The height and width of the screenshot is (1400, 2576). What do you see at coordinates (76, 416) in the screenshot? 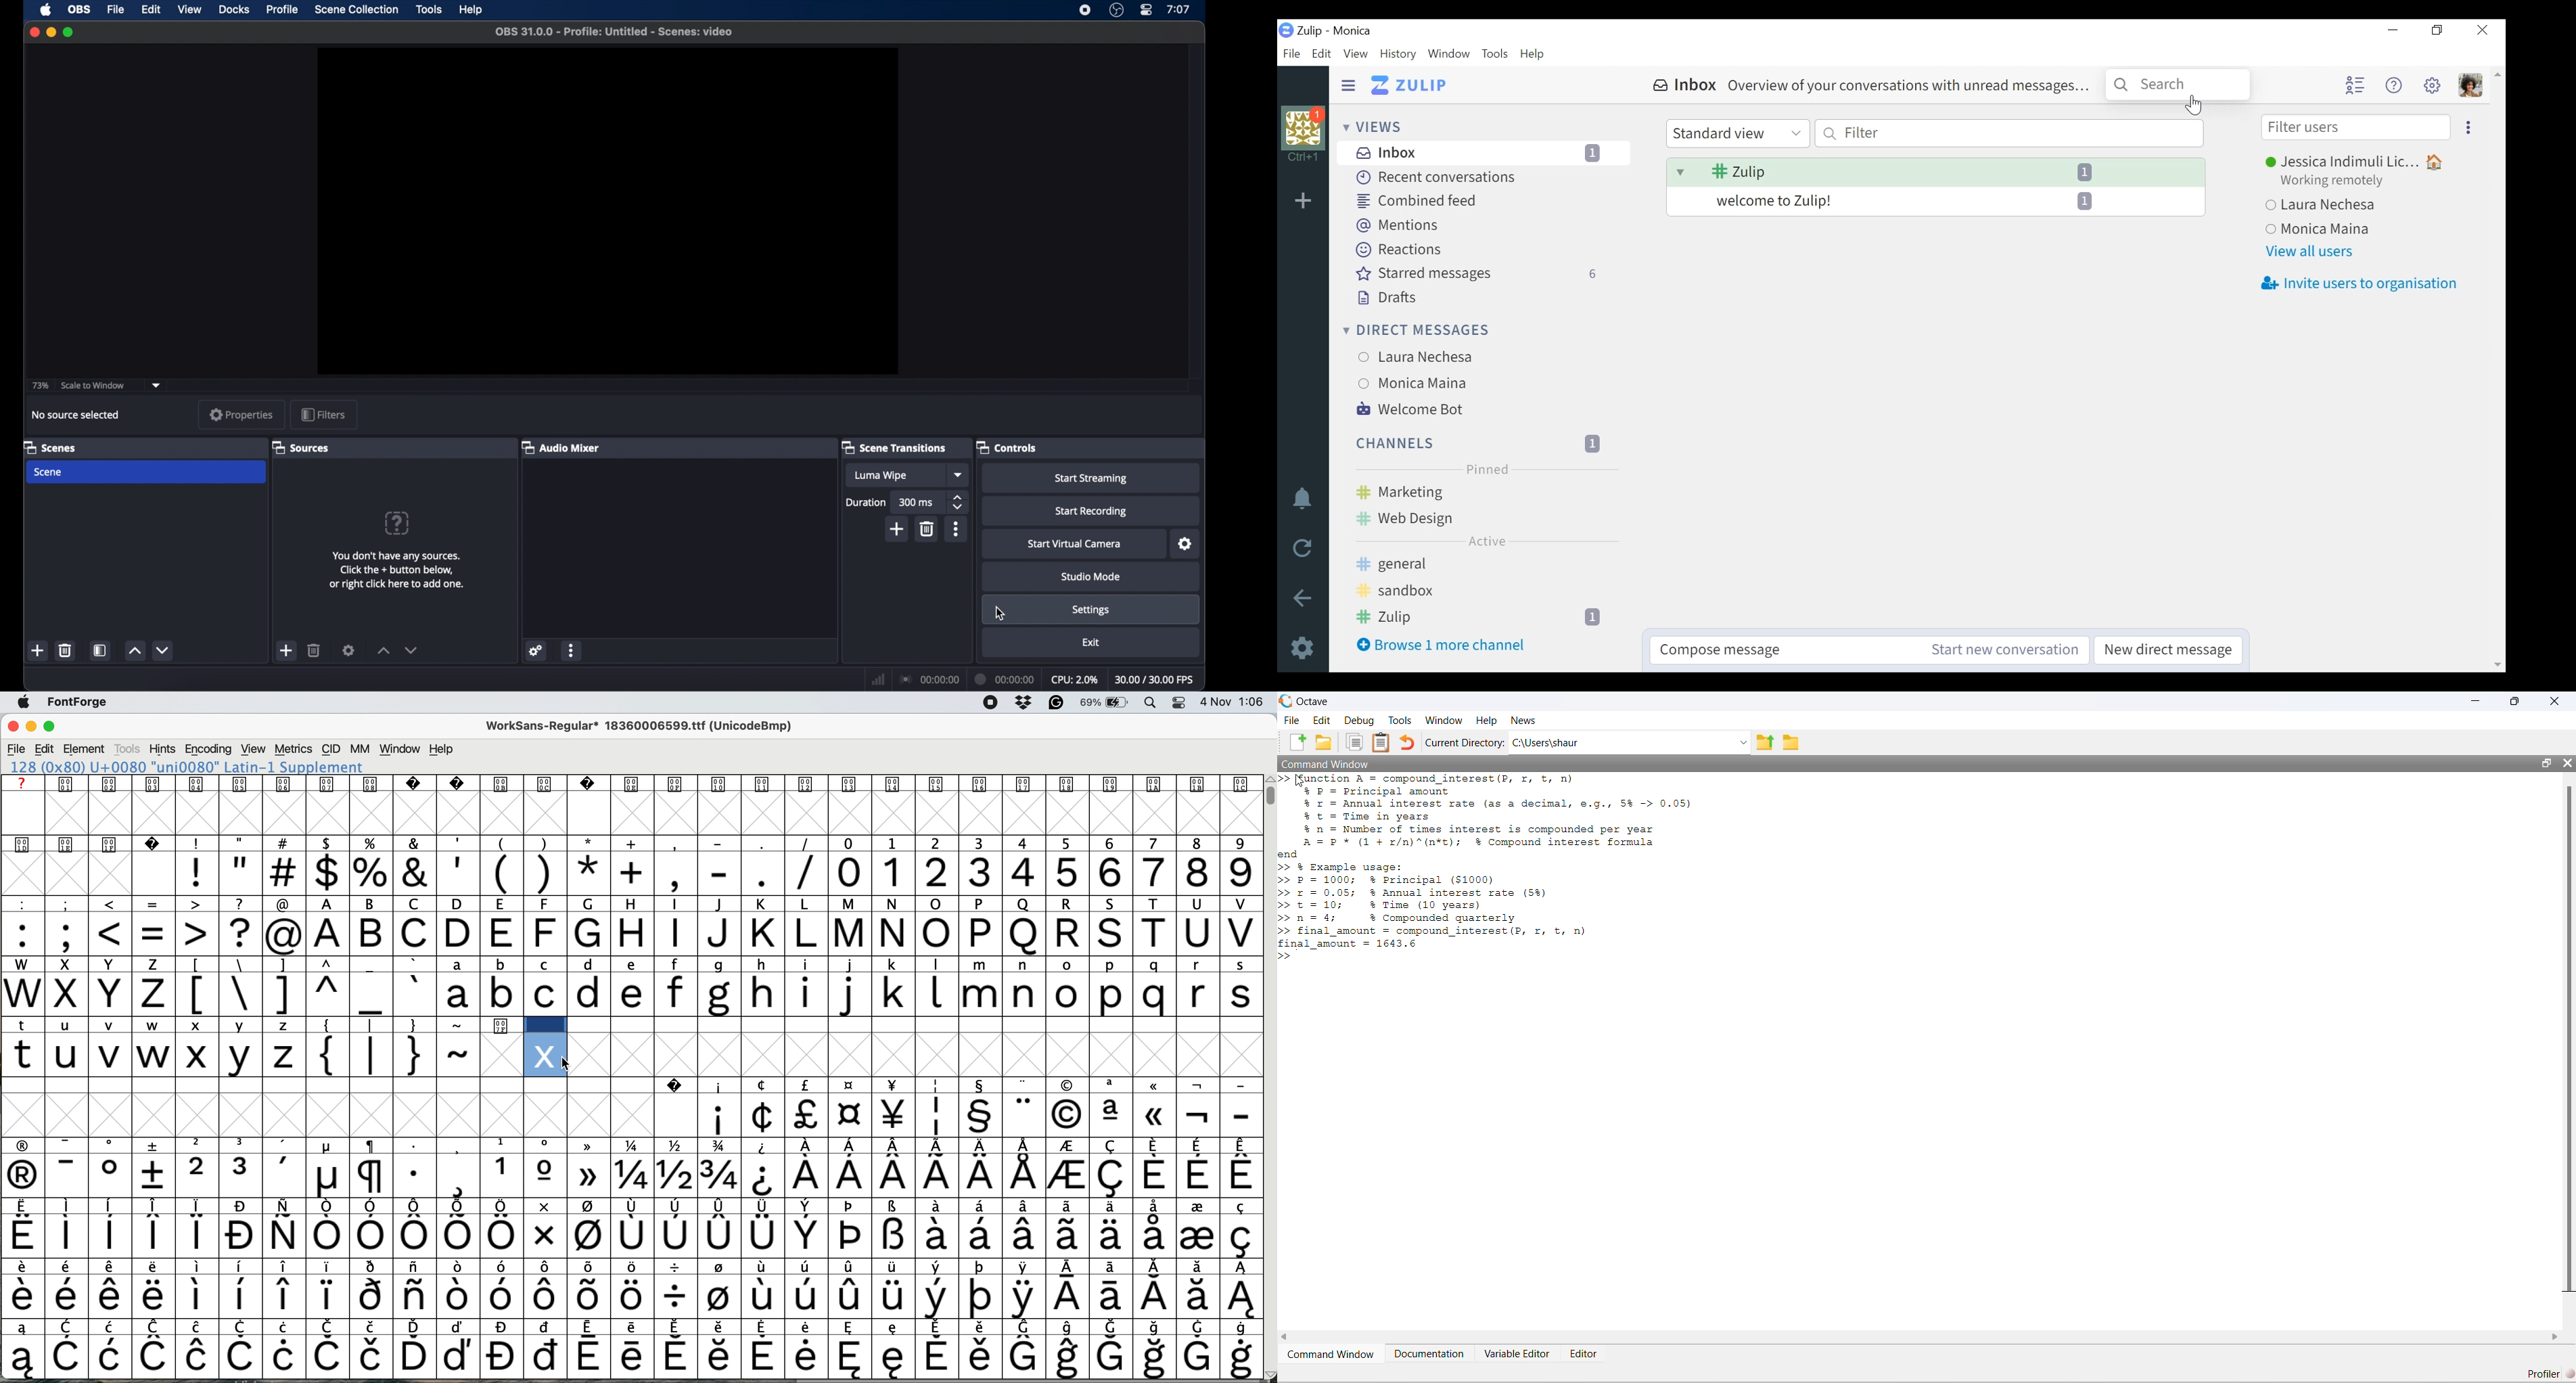
I see `no source selected` at bounding box center [76, 416].